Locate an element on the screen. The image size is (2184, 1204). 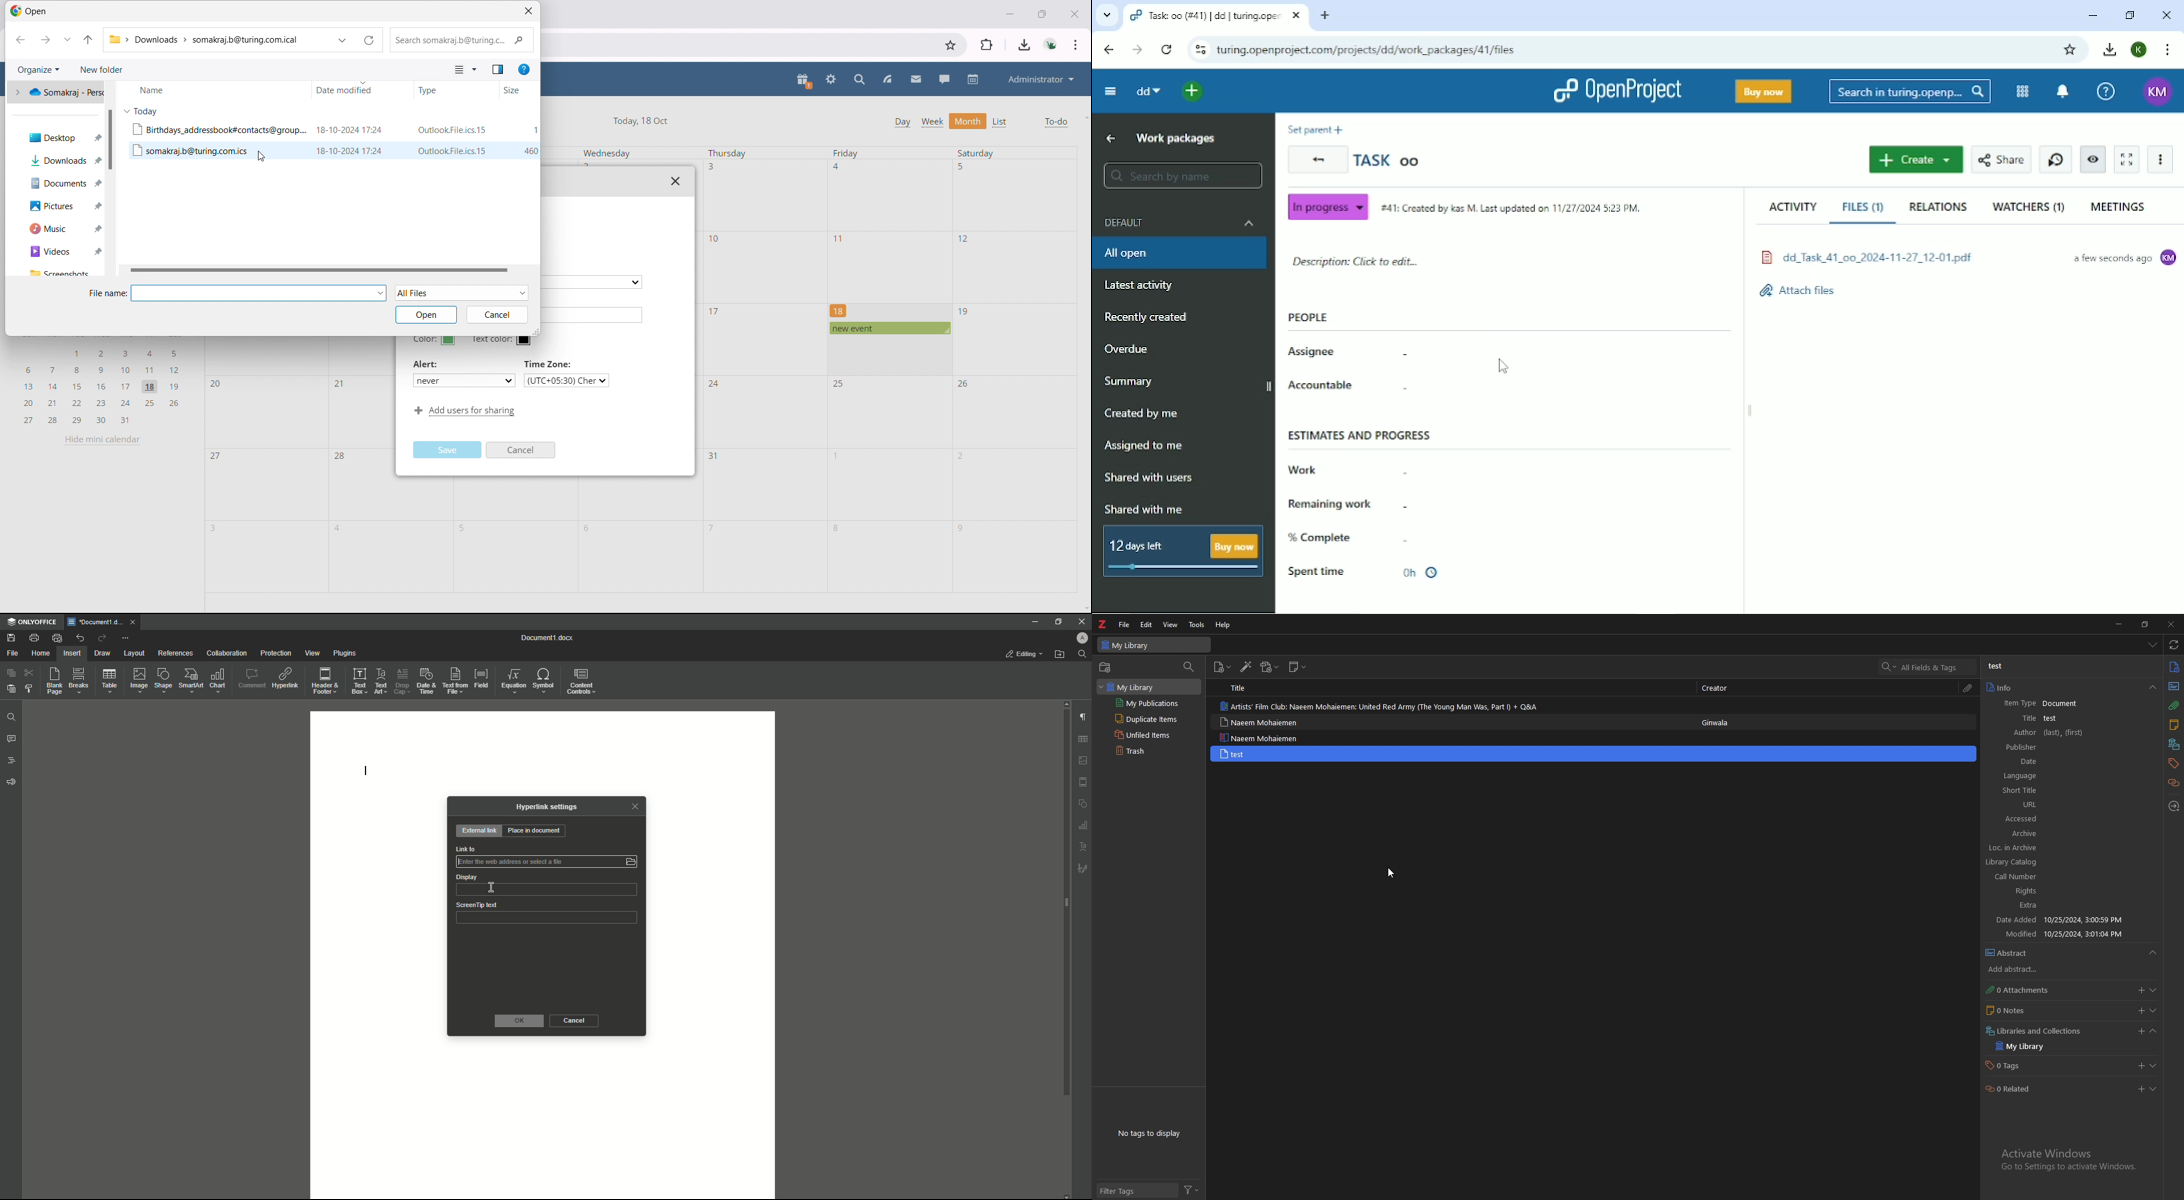
scroll up is located at coordinates (1066, 703).